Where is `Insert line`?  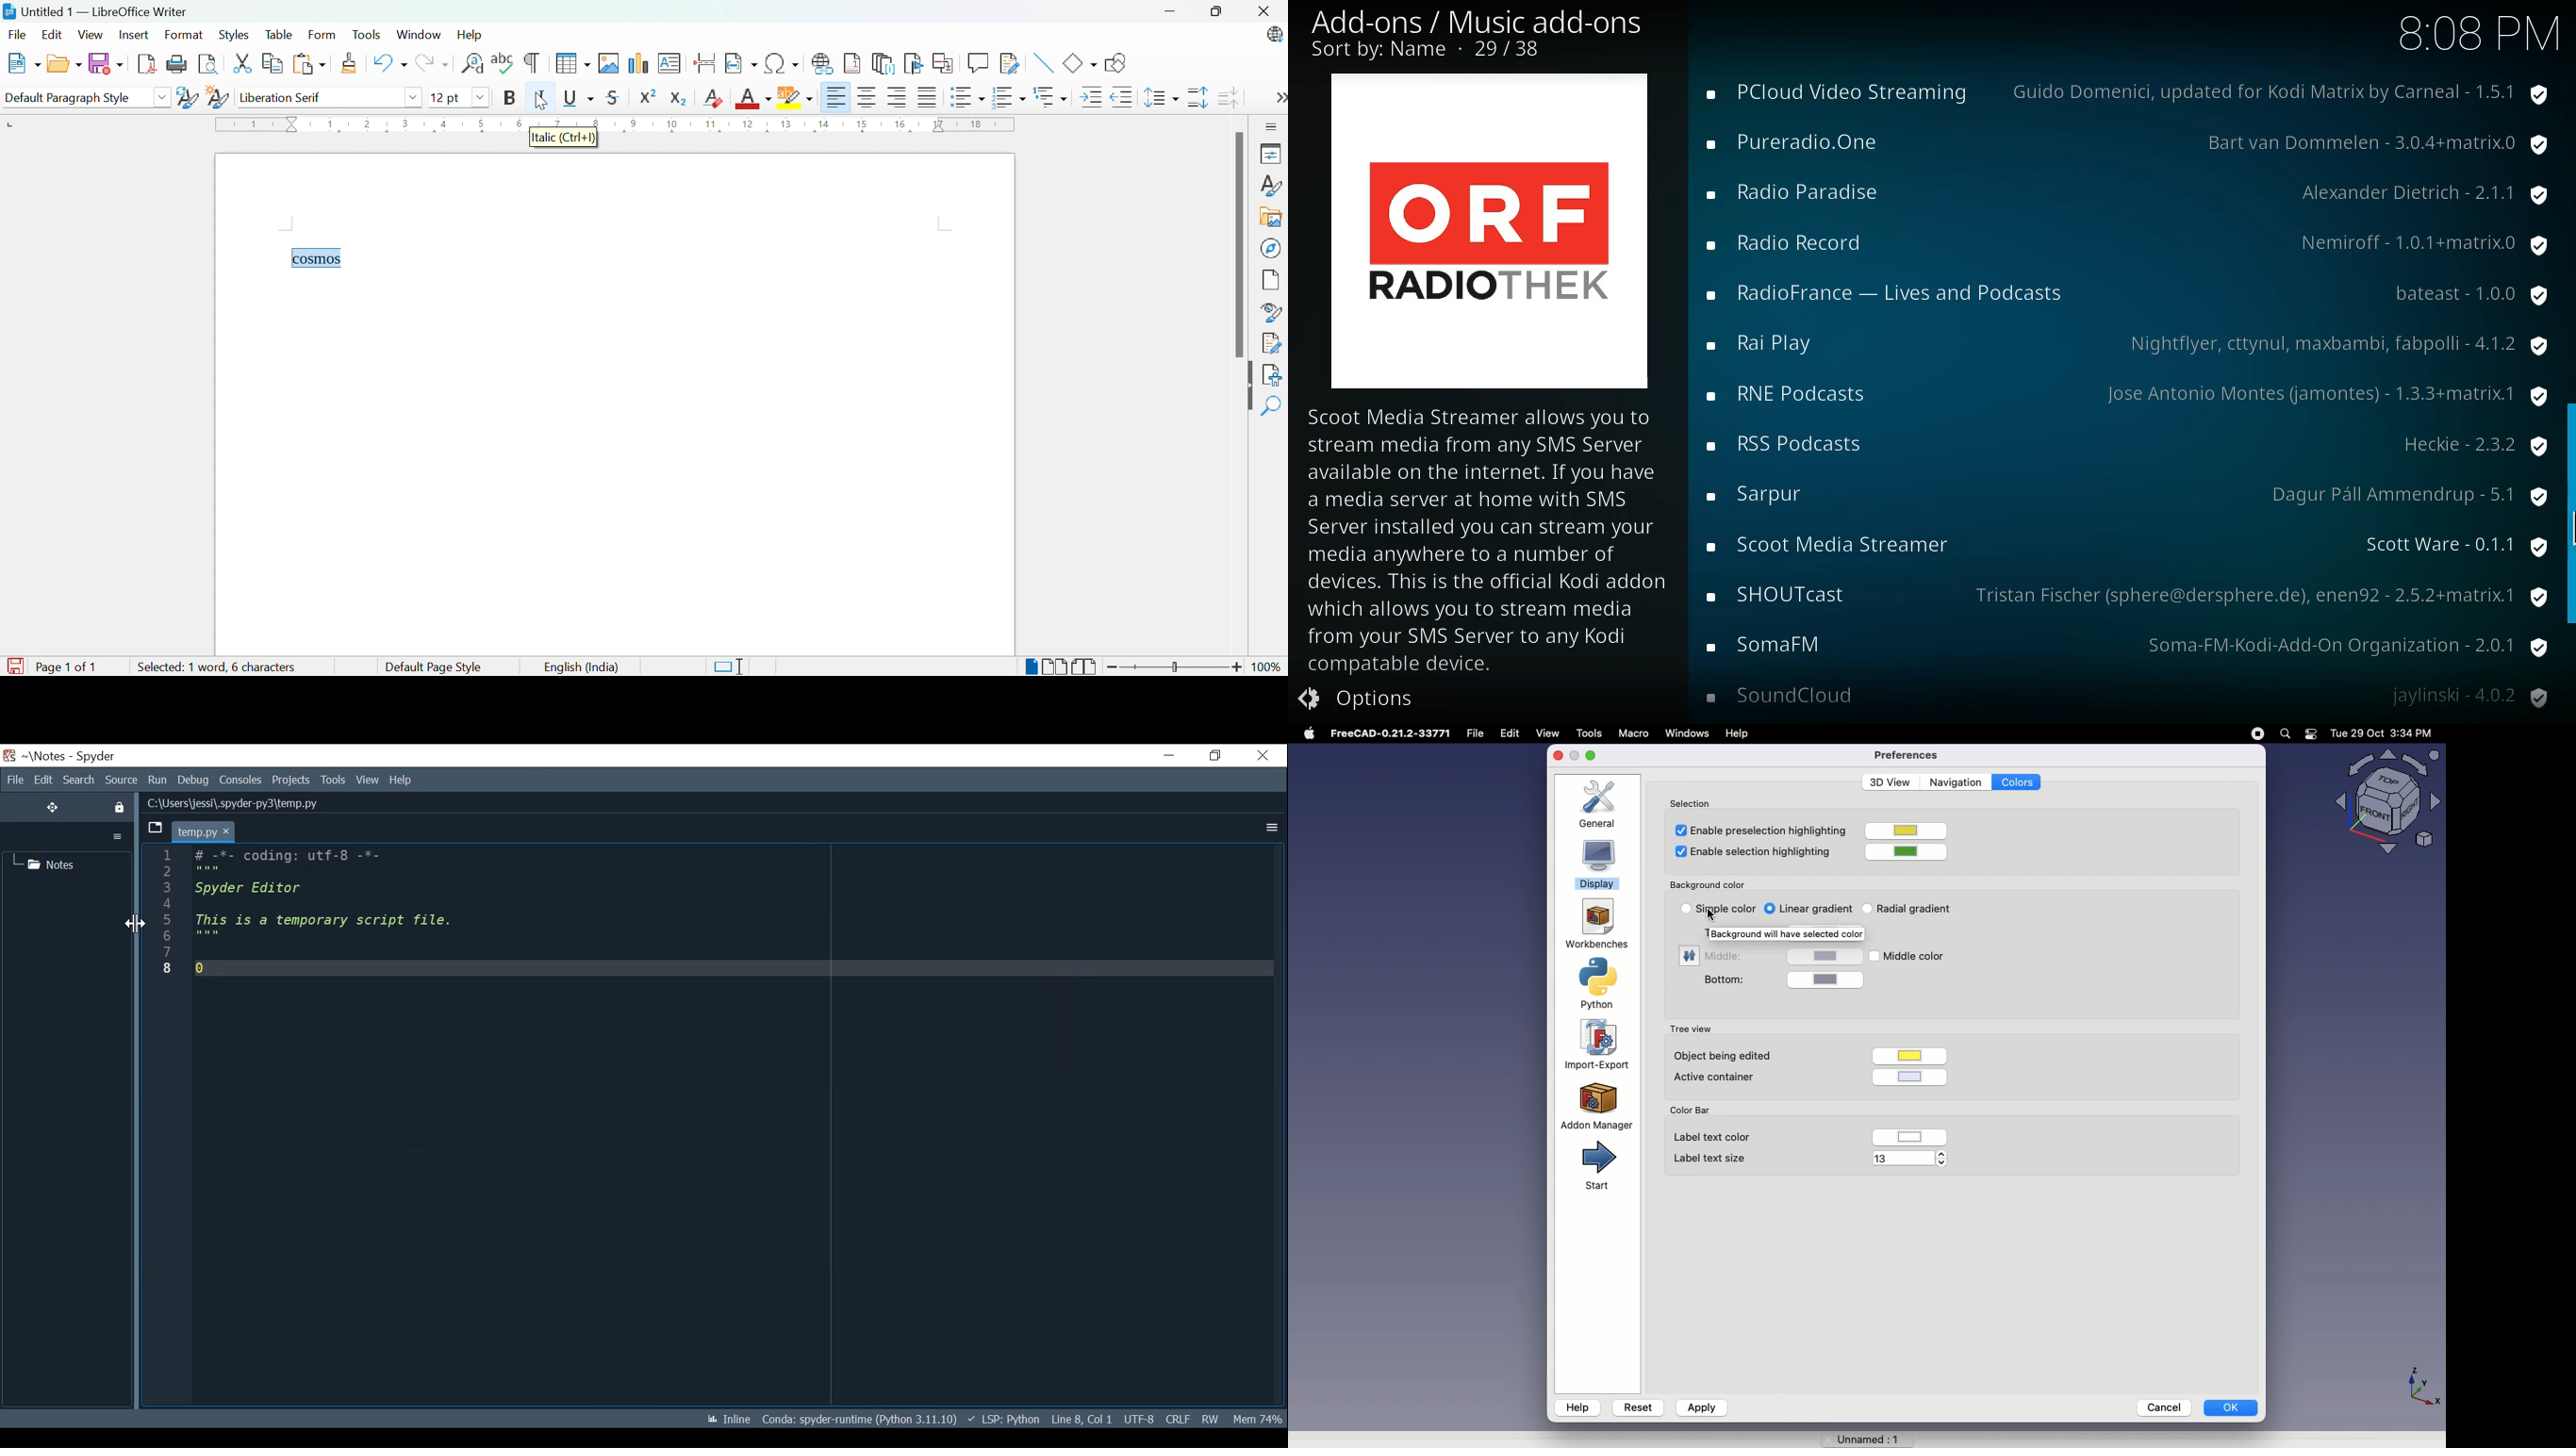 Insert line is located at coordinates (1045, 63).